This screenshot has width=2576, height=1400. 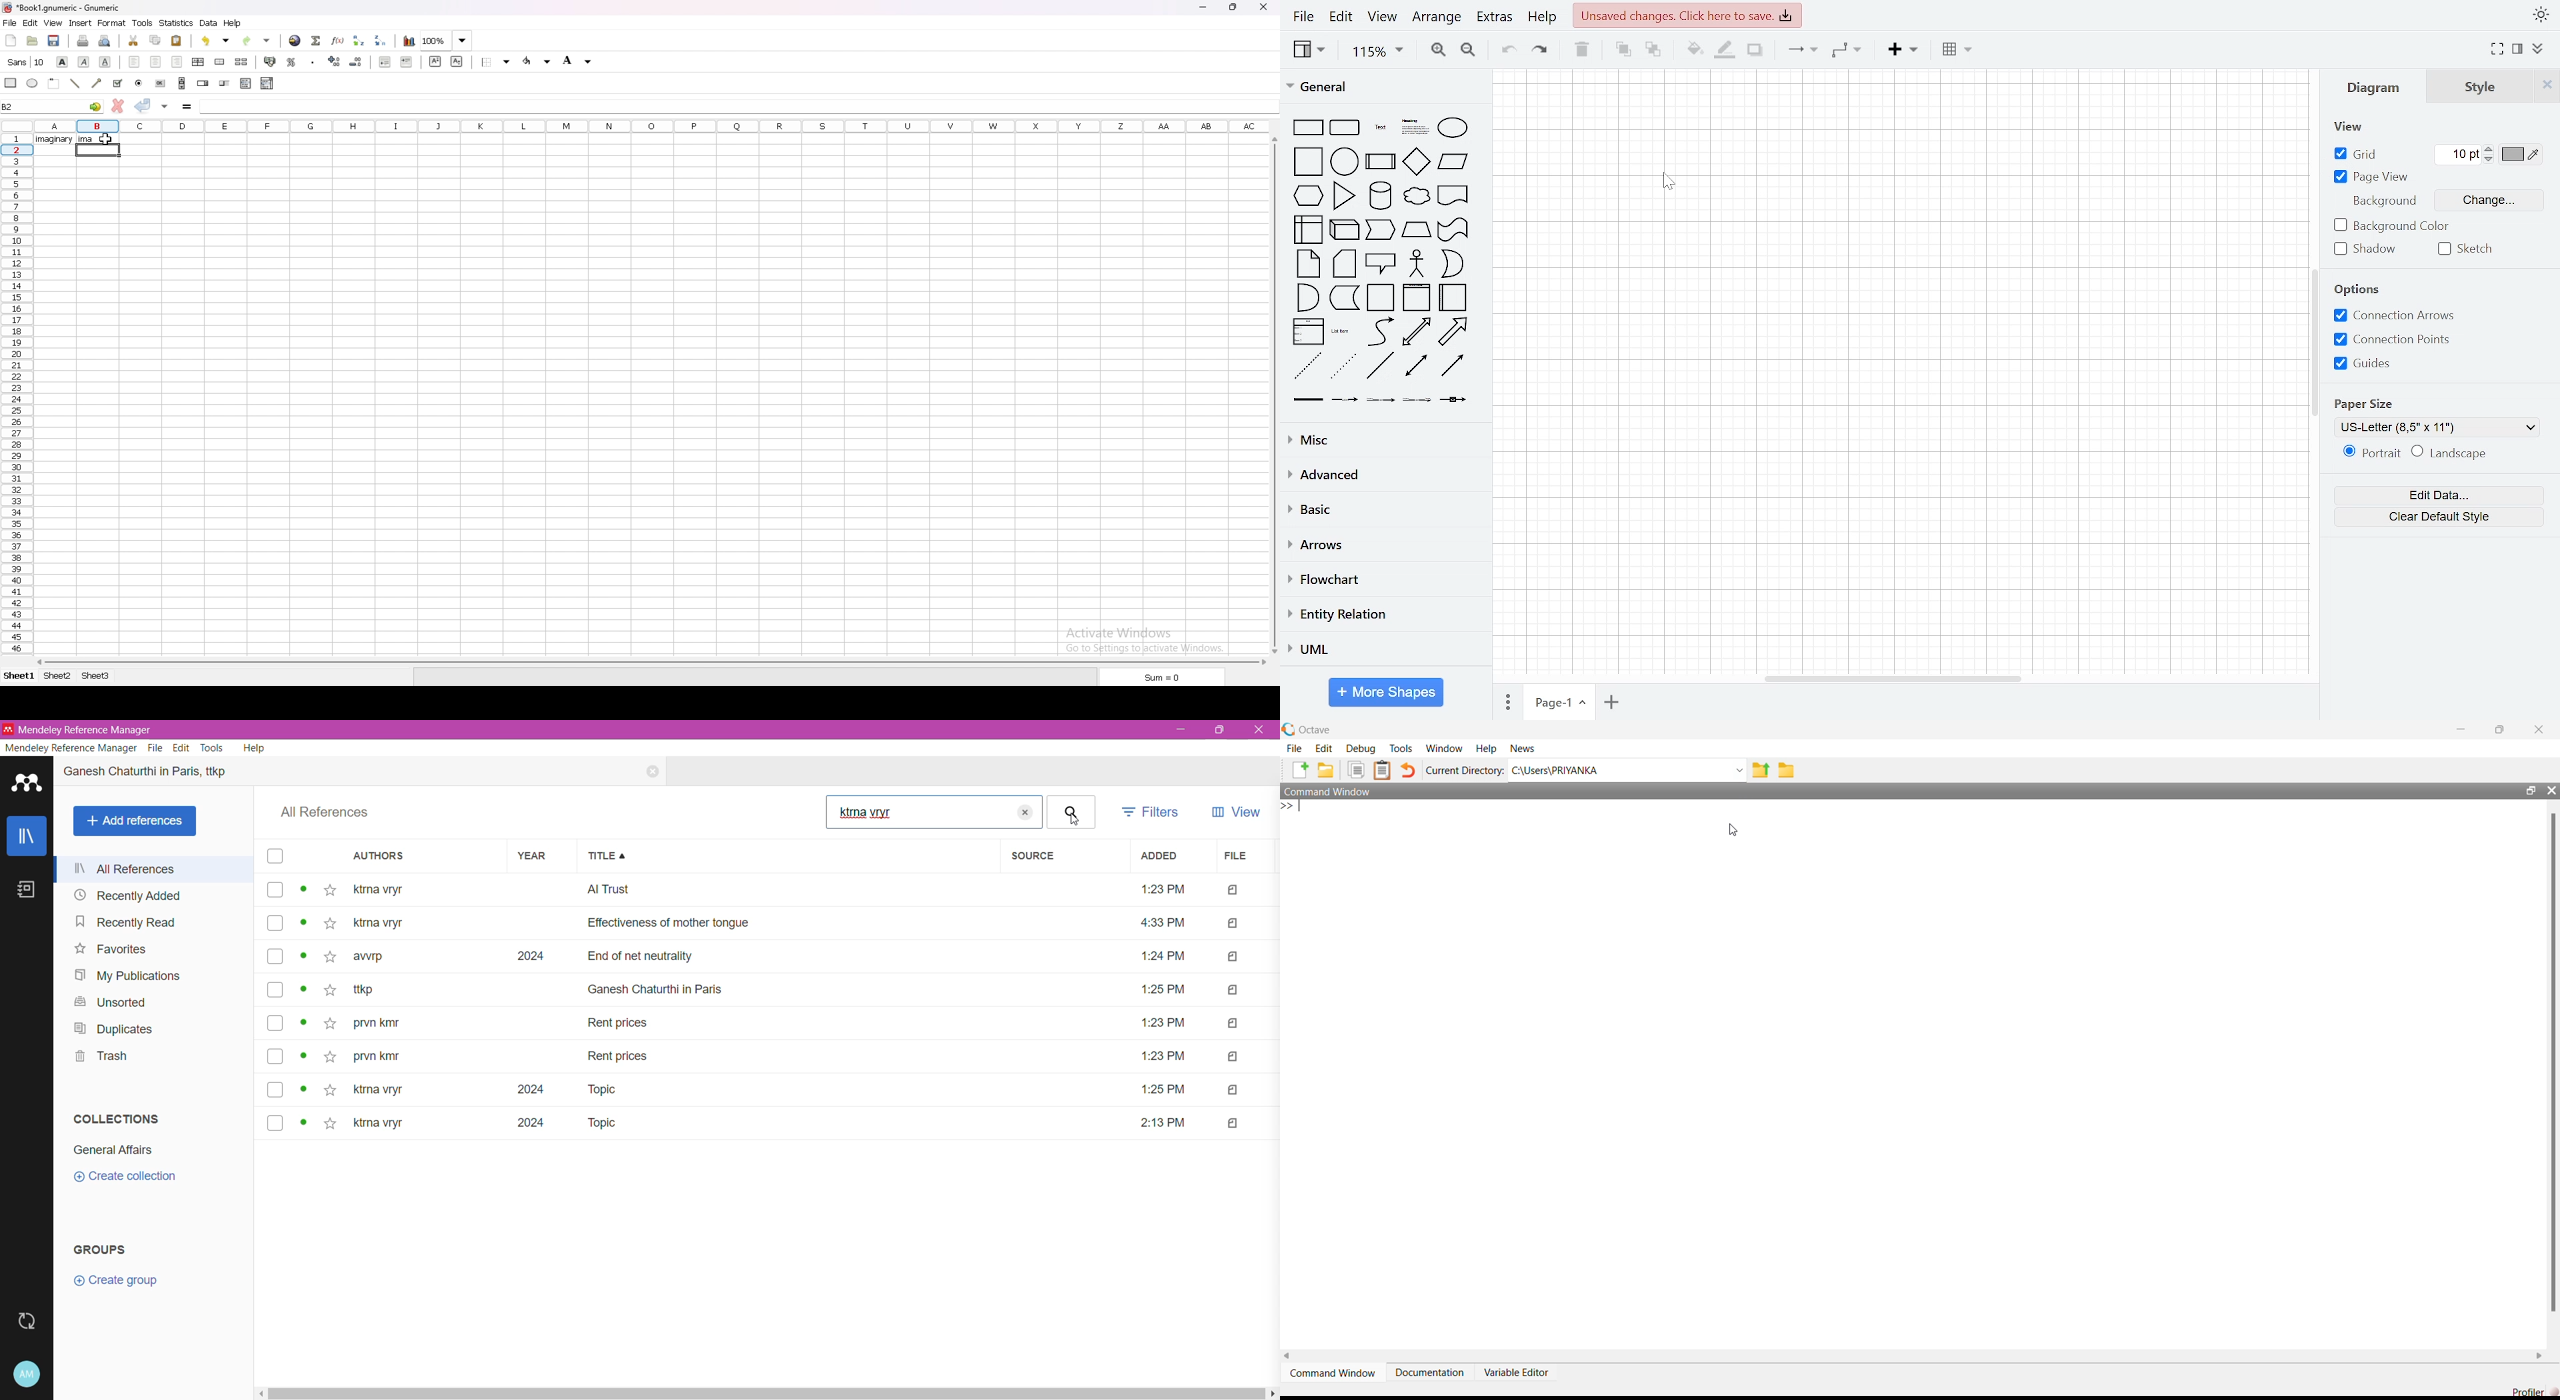 I want to click on text box, so click(x=1413, y=127).